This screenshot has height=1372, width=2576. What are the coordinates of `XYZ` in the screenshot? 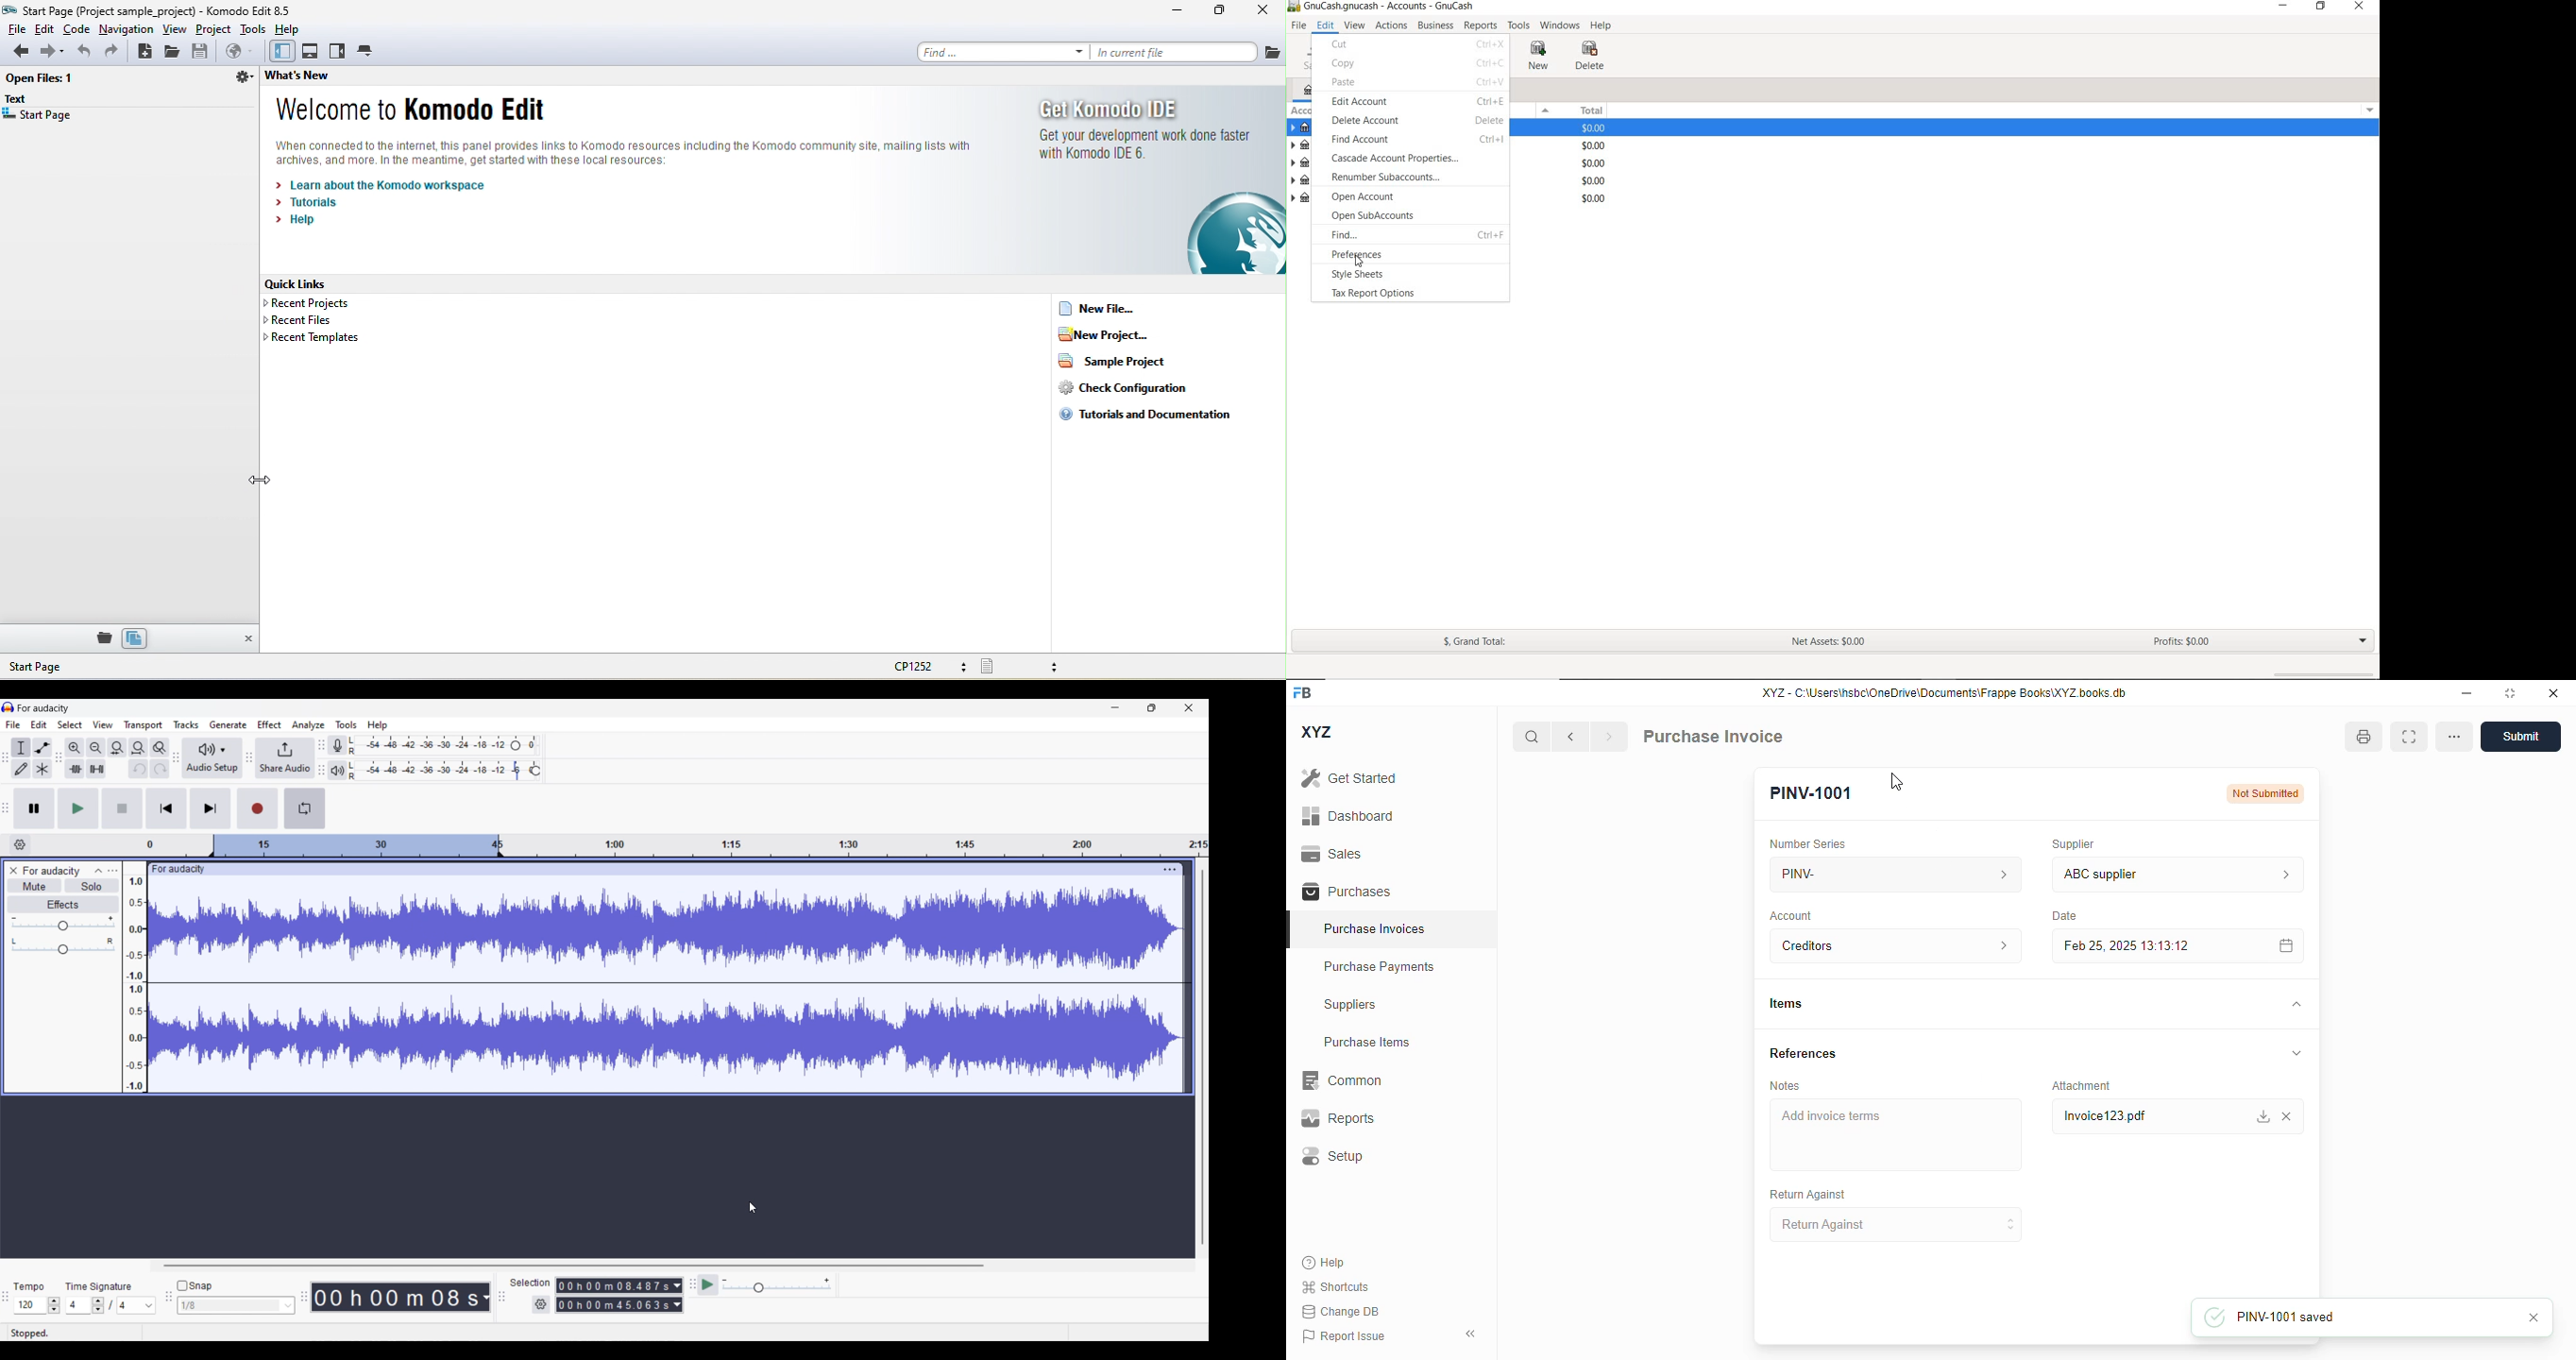 It's located at (1318, 732).